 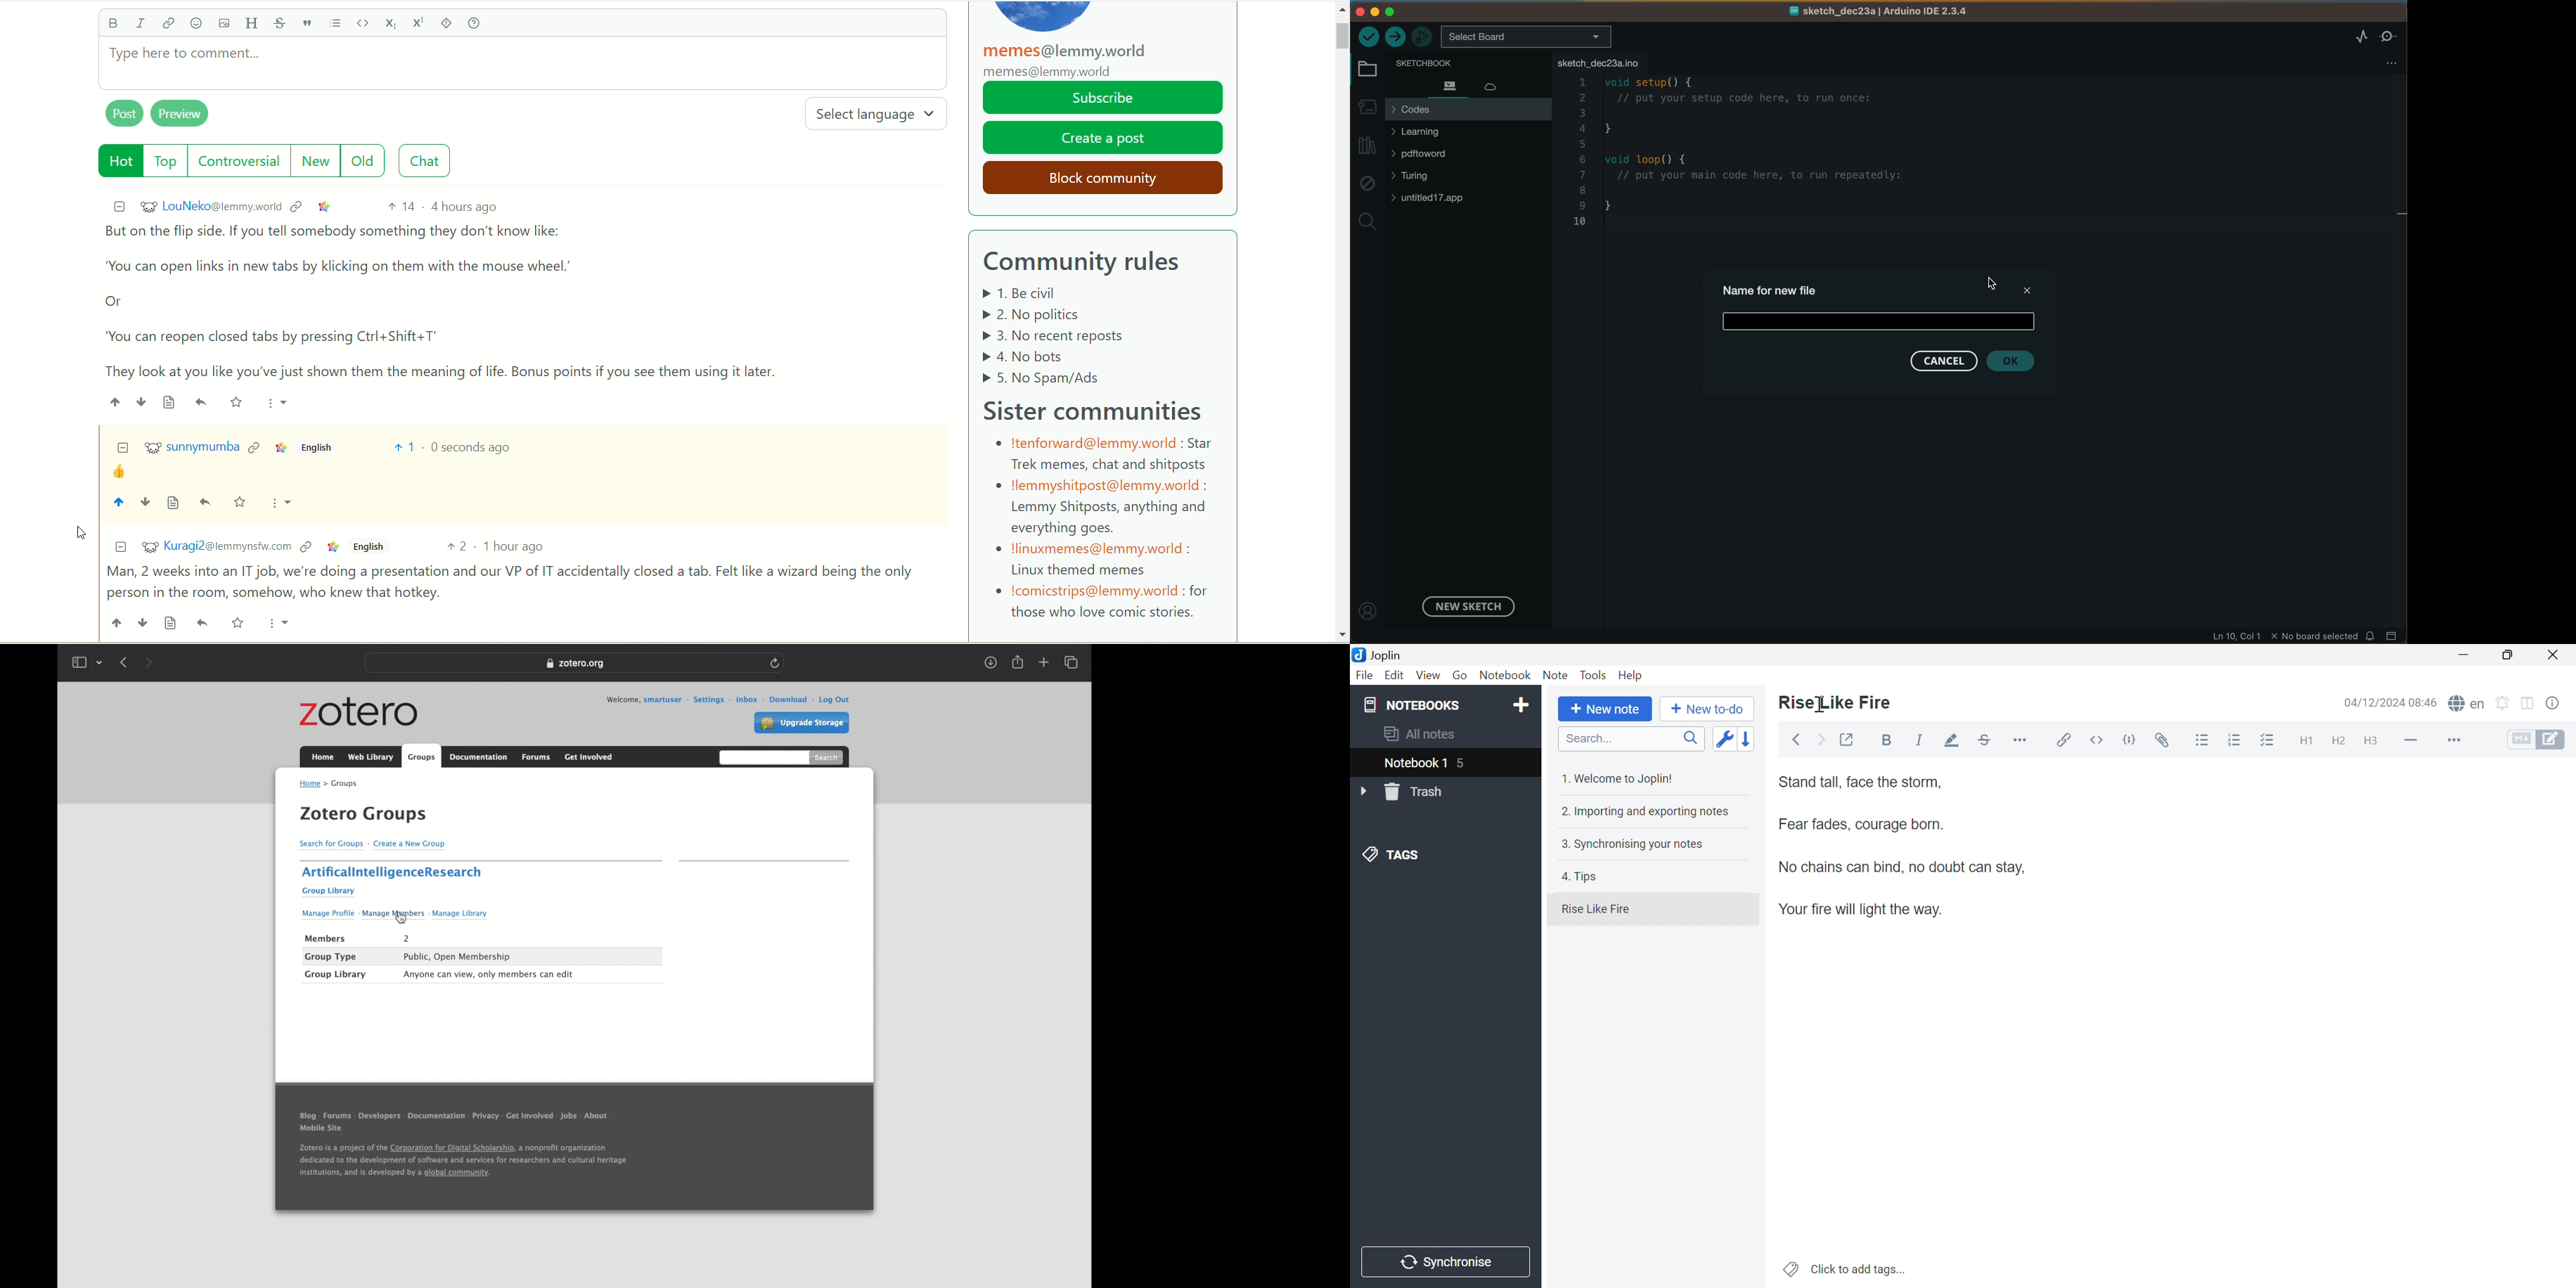 I want to click on Trash, so click(x=1416, y=793).